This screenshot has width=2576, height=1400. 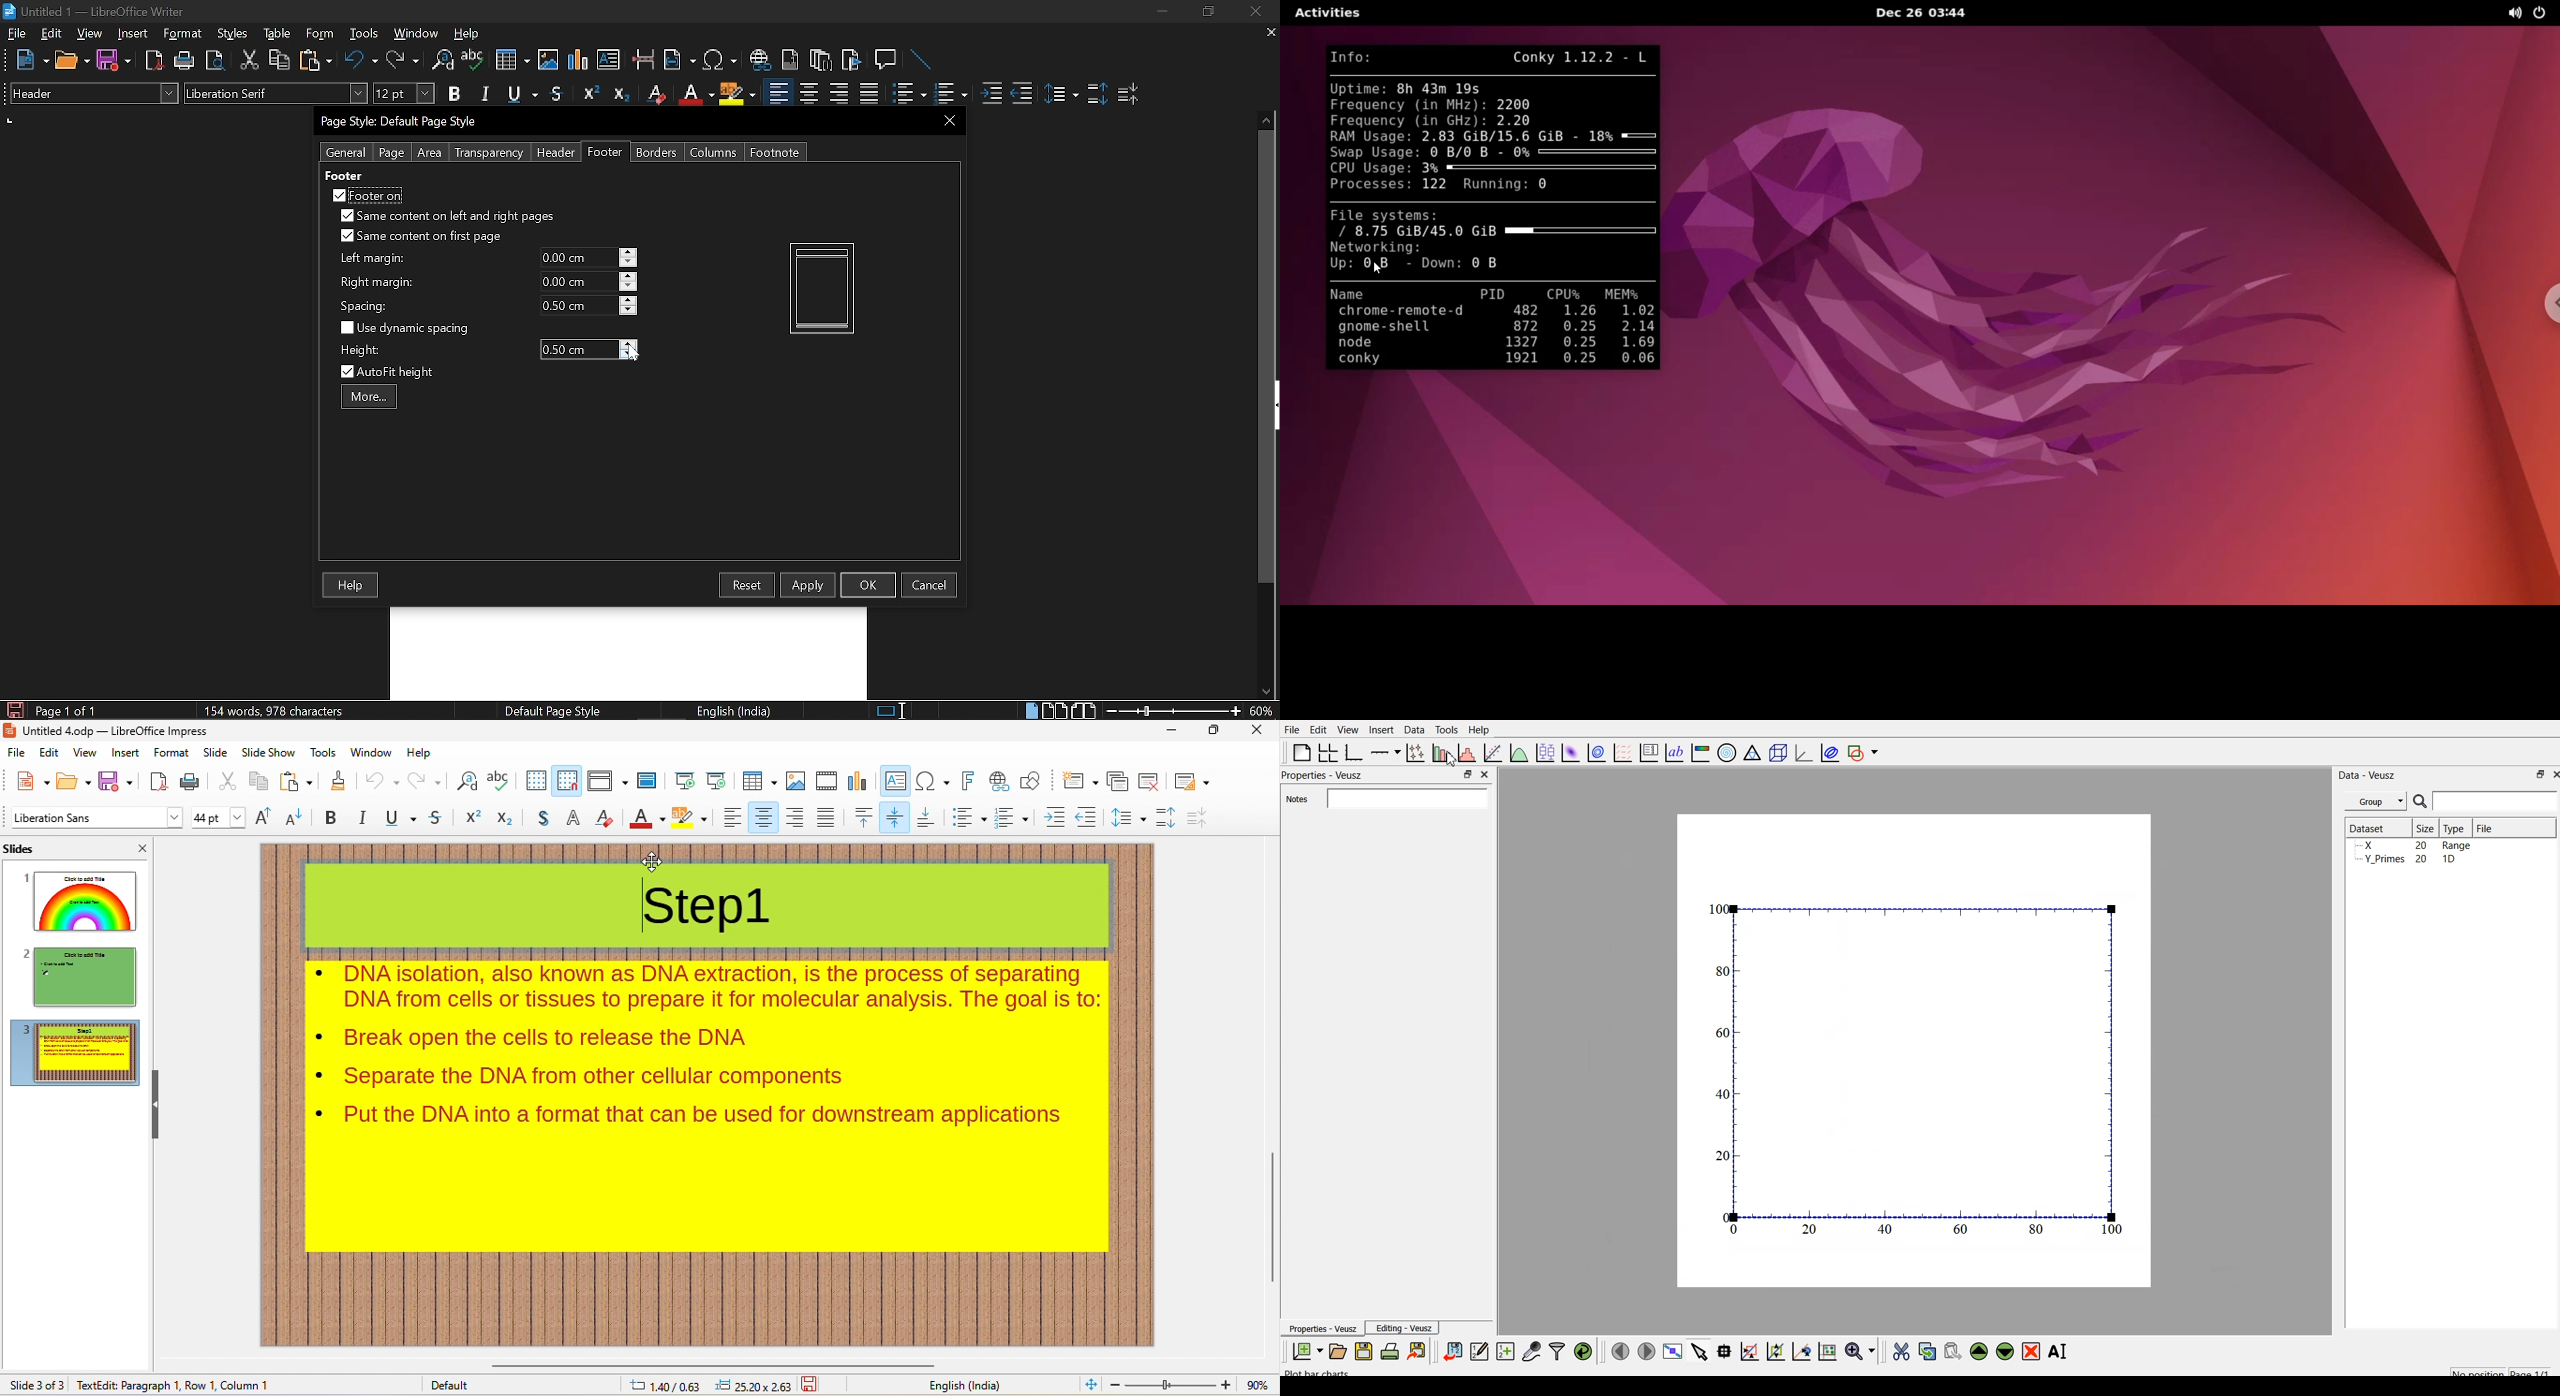 What do you see at coordinates (909, 94) in the screenshot?
I see `toggle ordered list` at bounding box center [909, 94].